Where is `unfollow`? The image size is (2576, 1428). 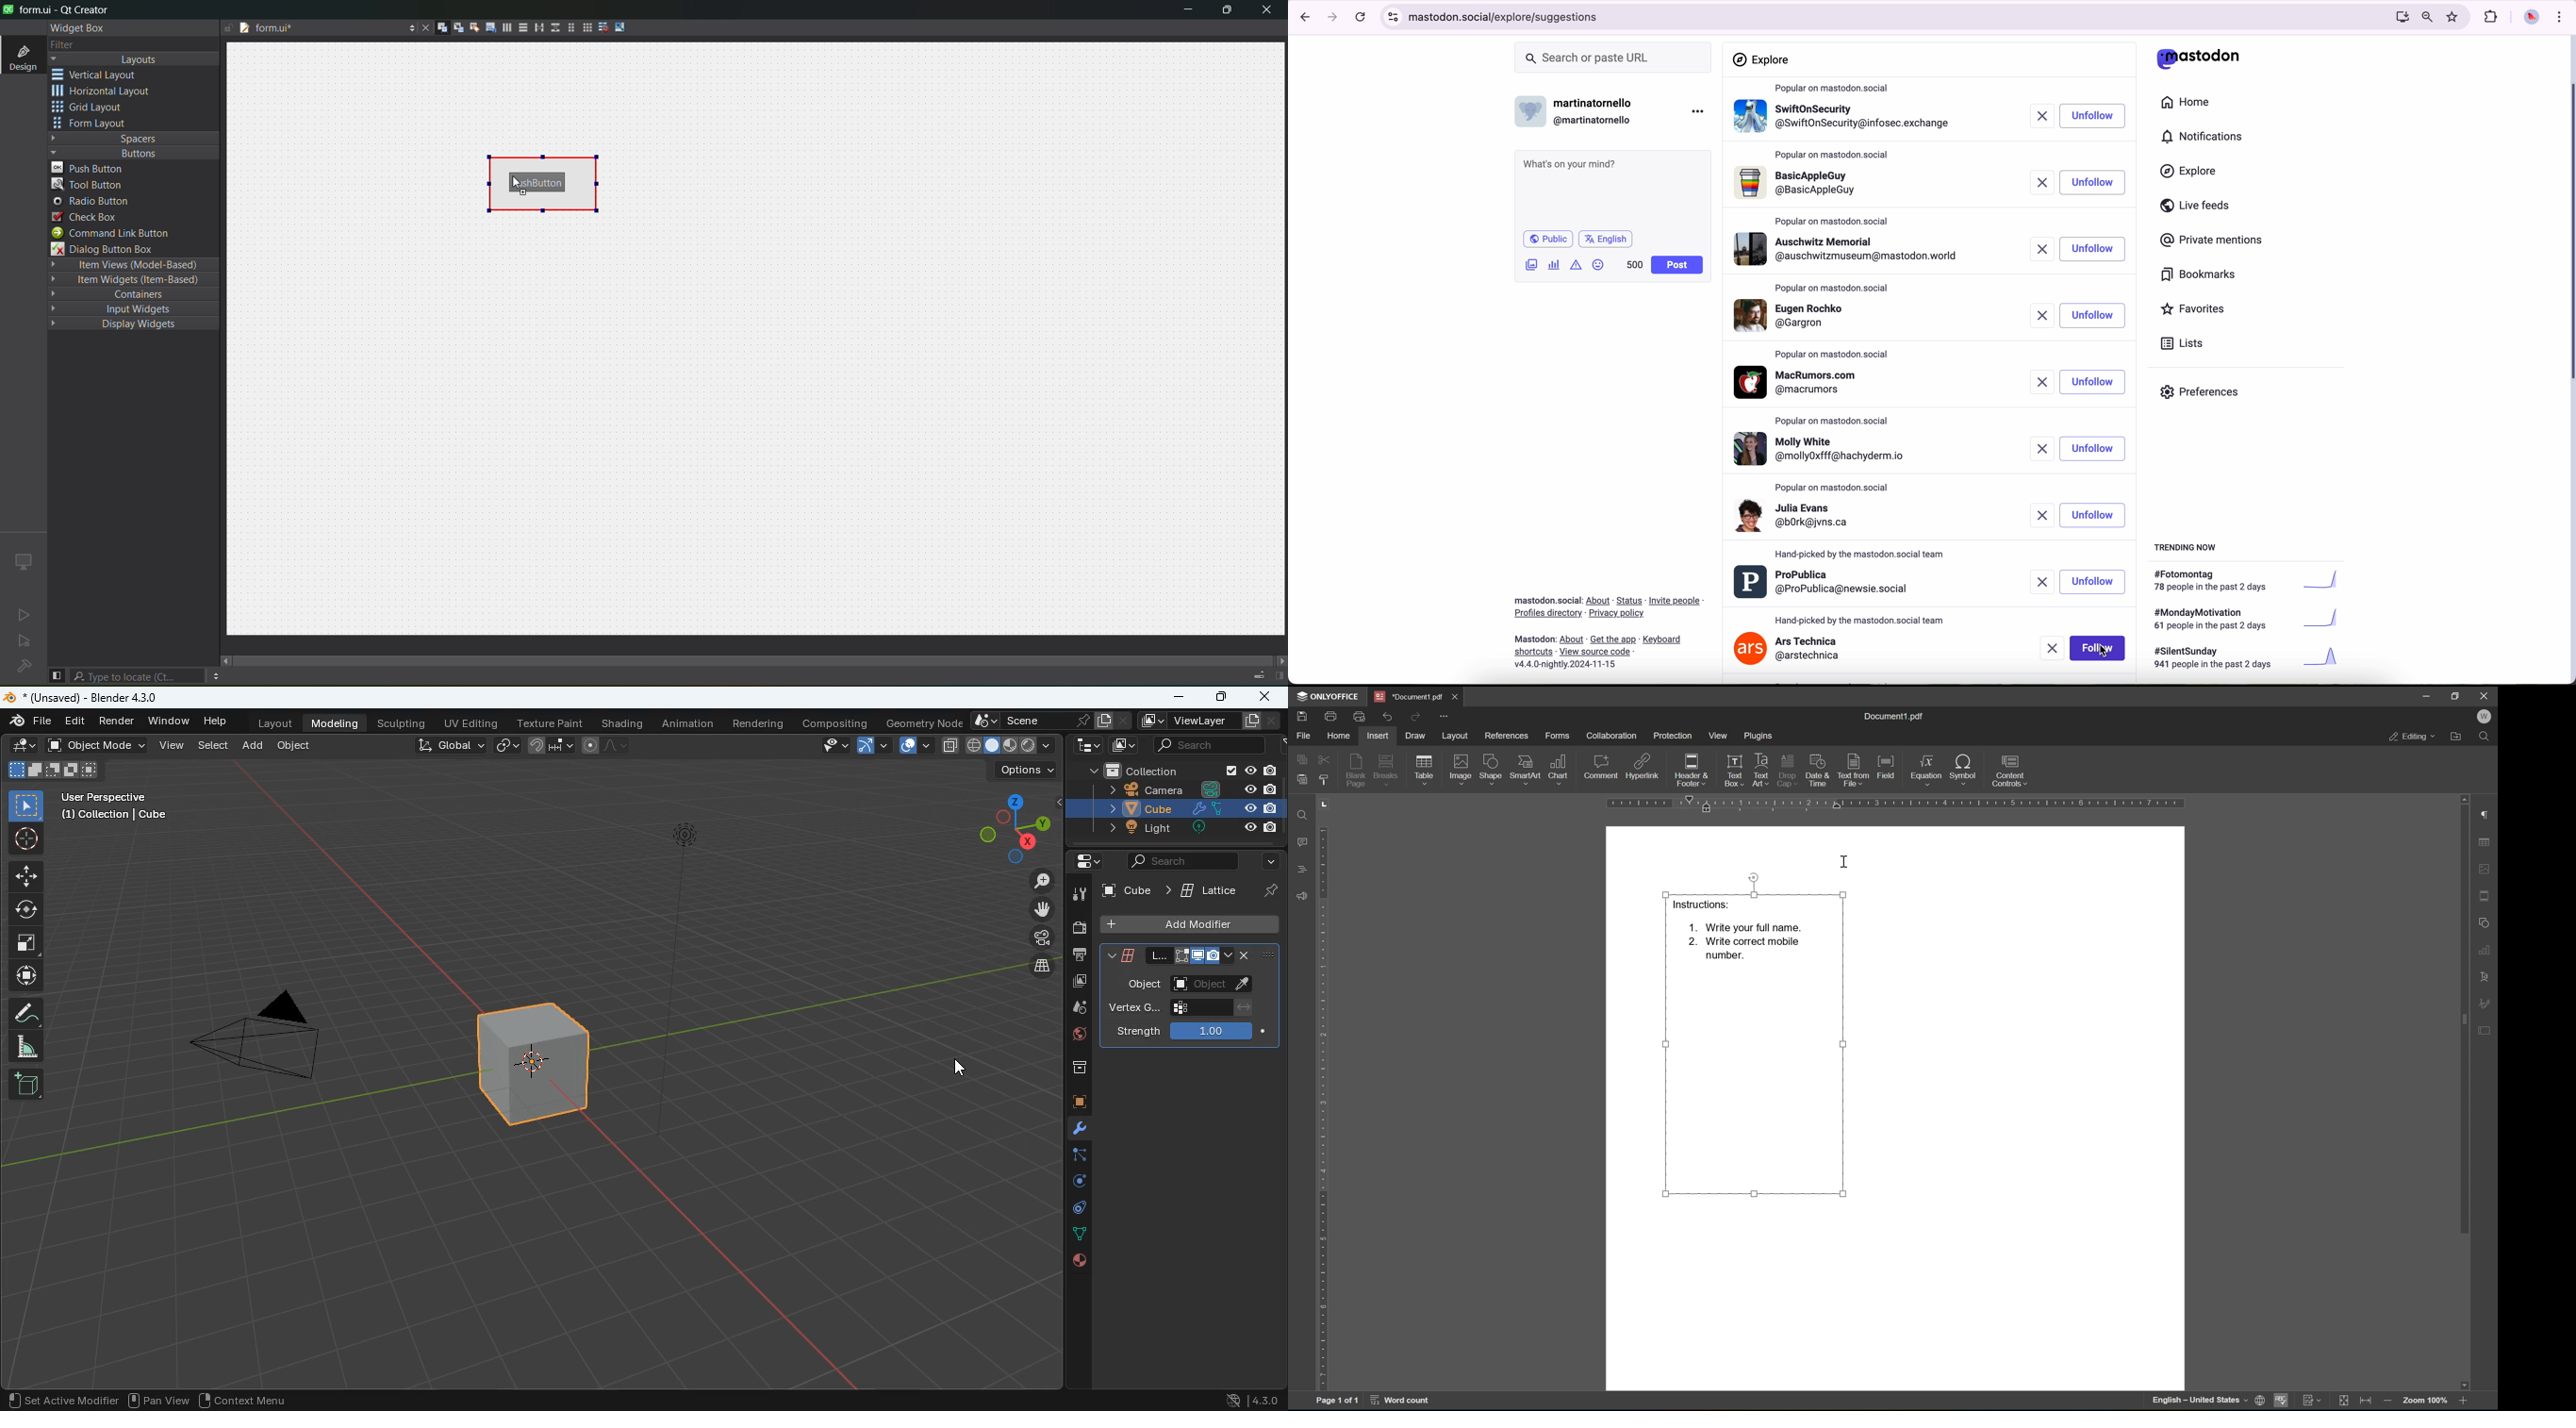 unfollow is located at coordinates (2095, 449).